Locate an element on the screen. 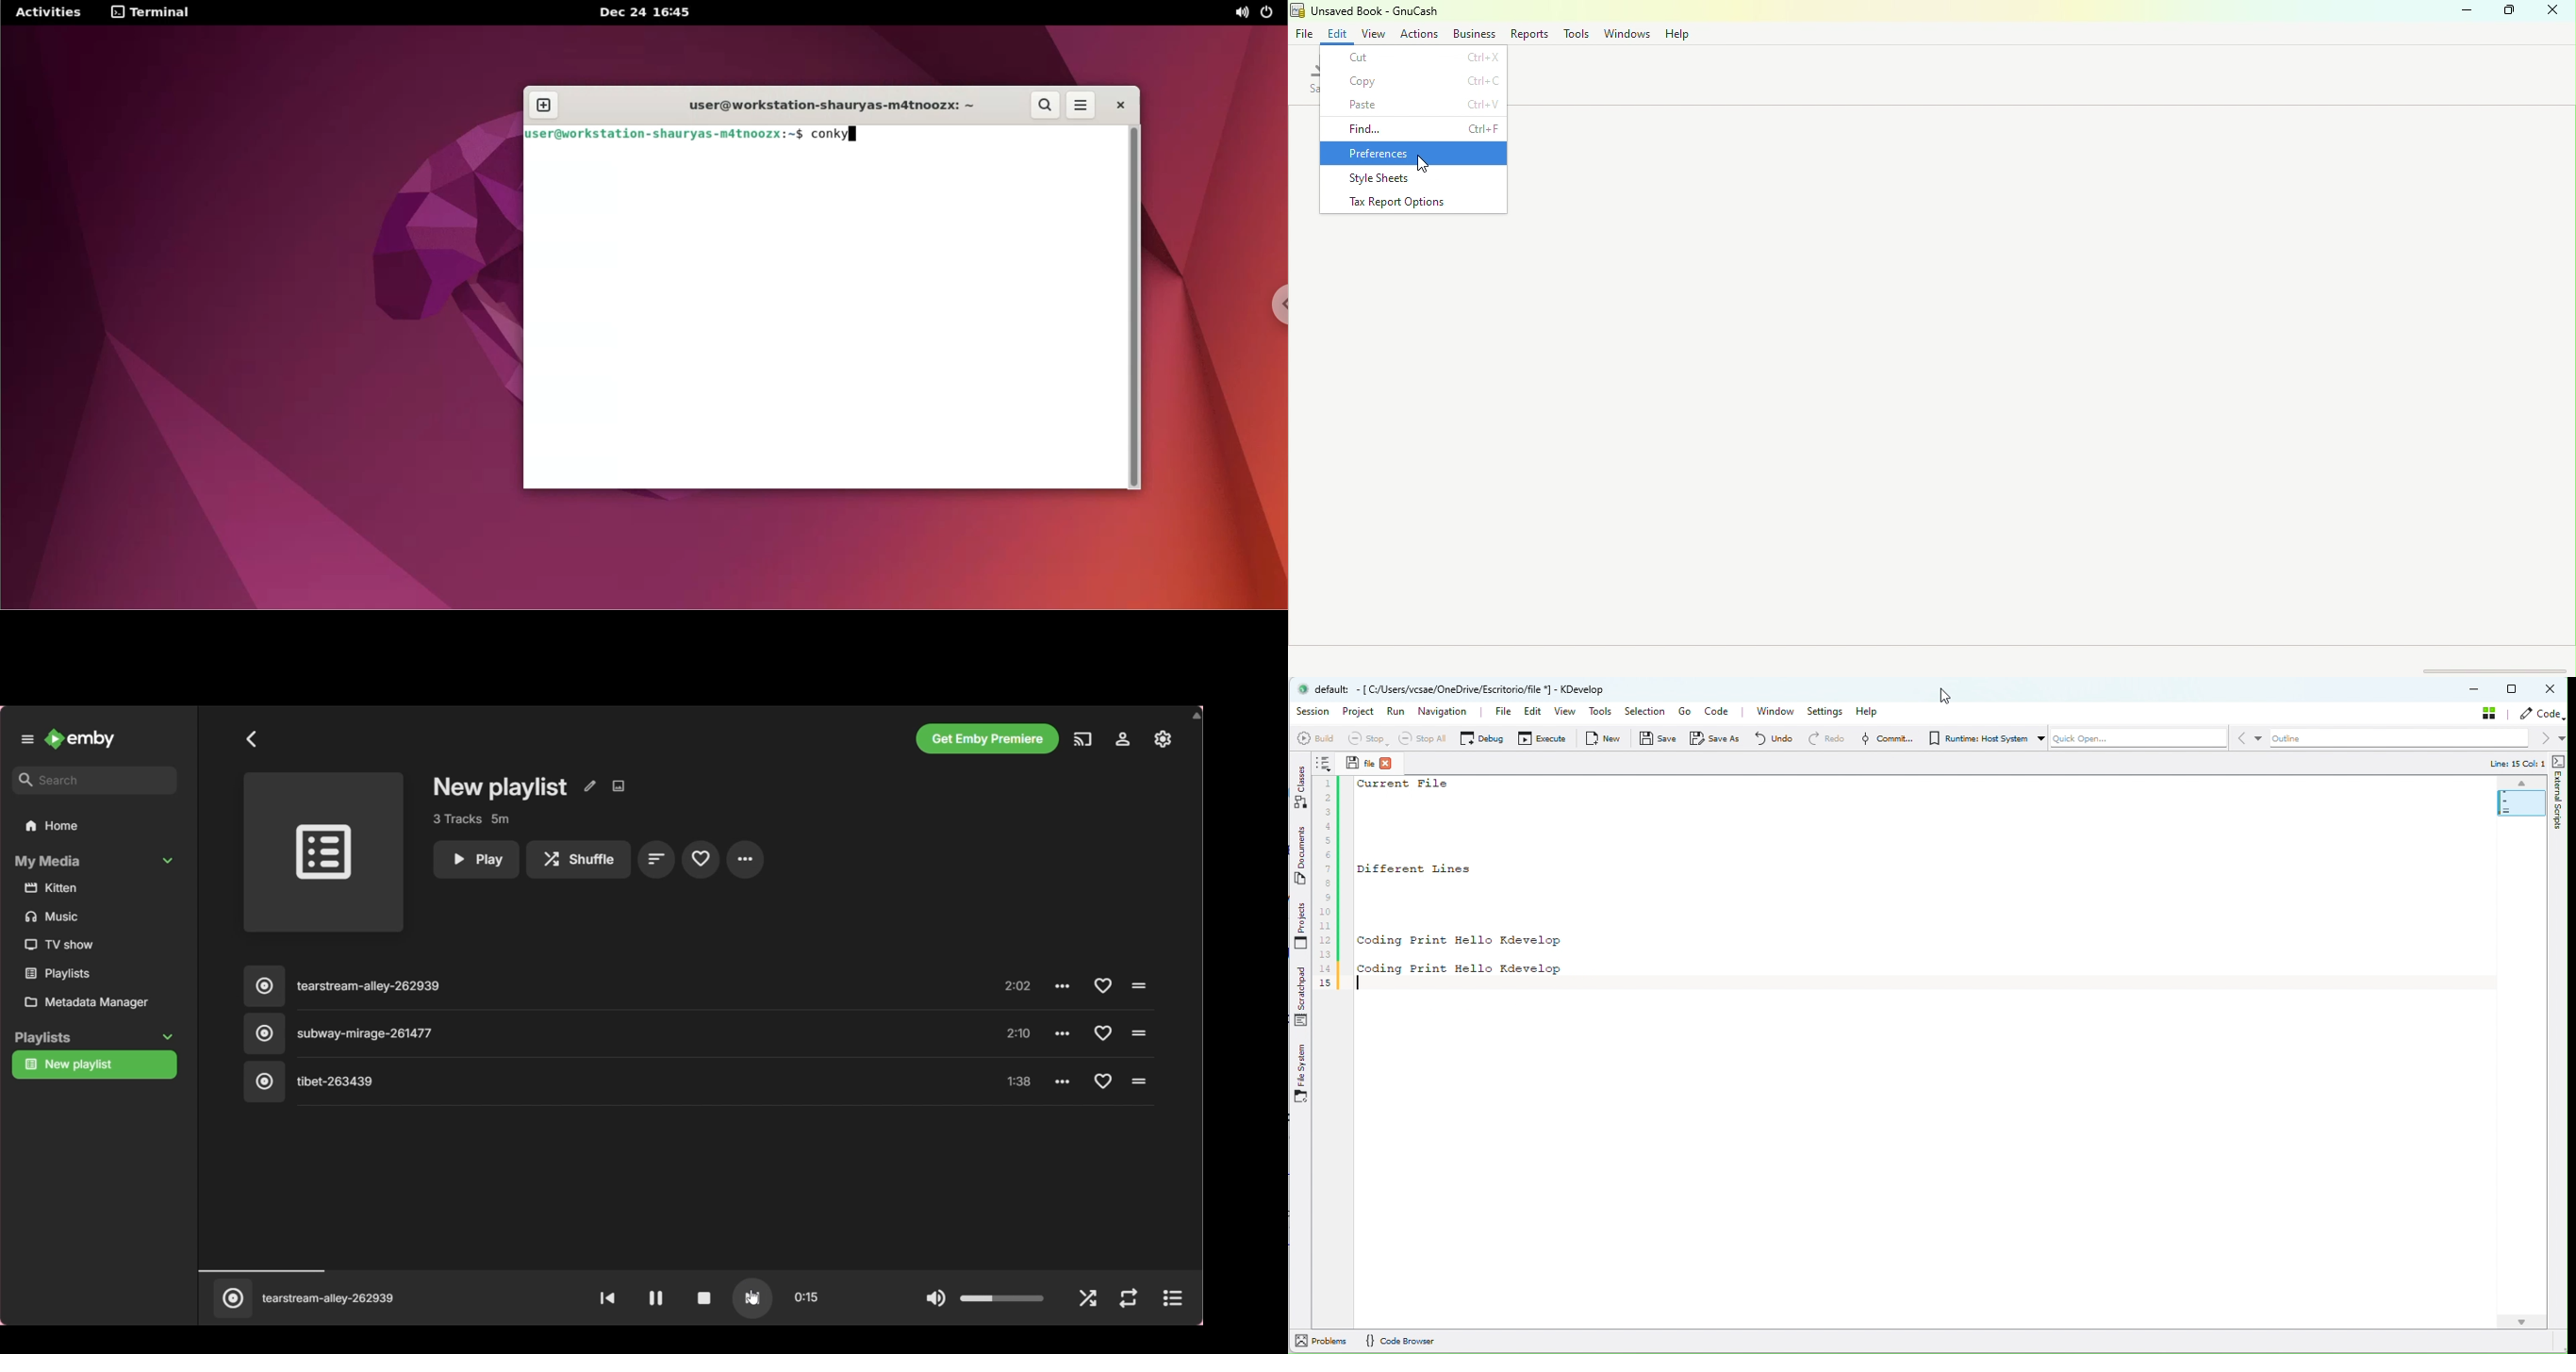 Image resolution: width=2576 pixels, height=1372 pixels. Cut is located at coordinates (1414, 58).